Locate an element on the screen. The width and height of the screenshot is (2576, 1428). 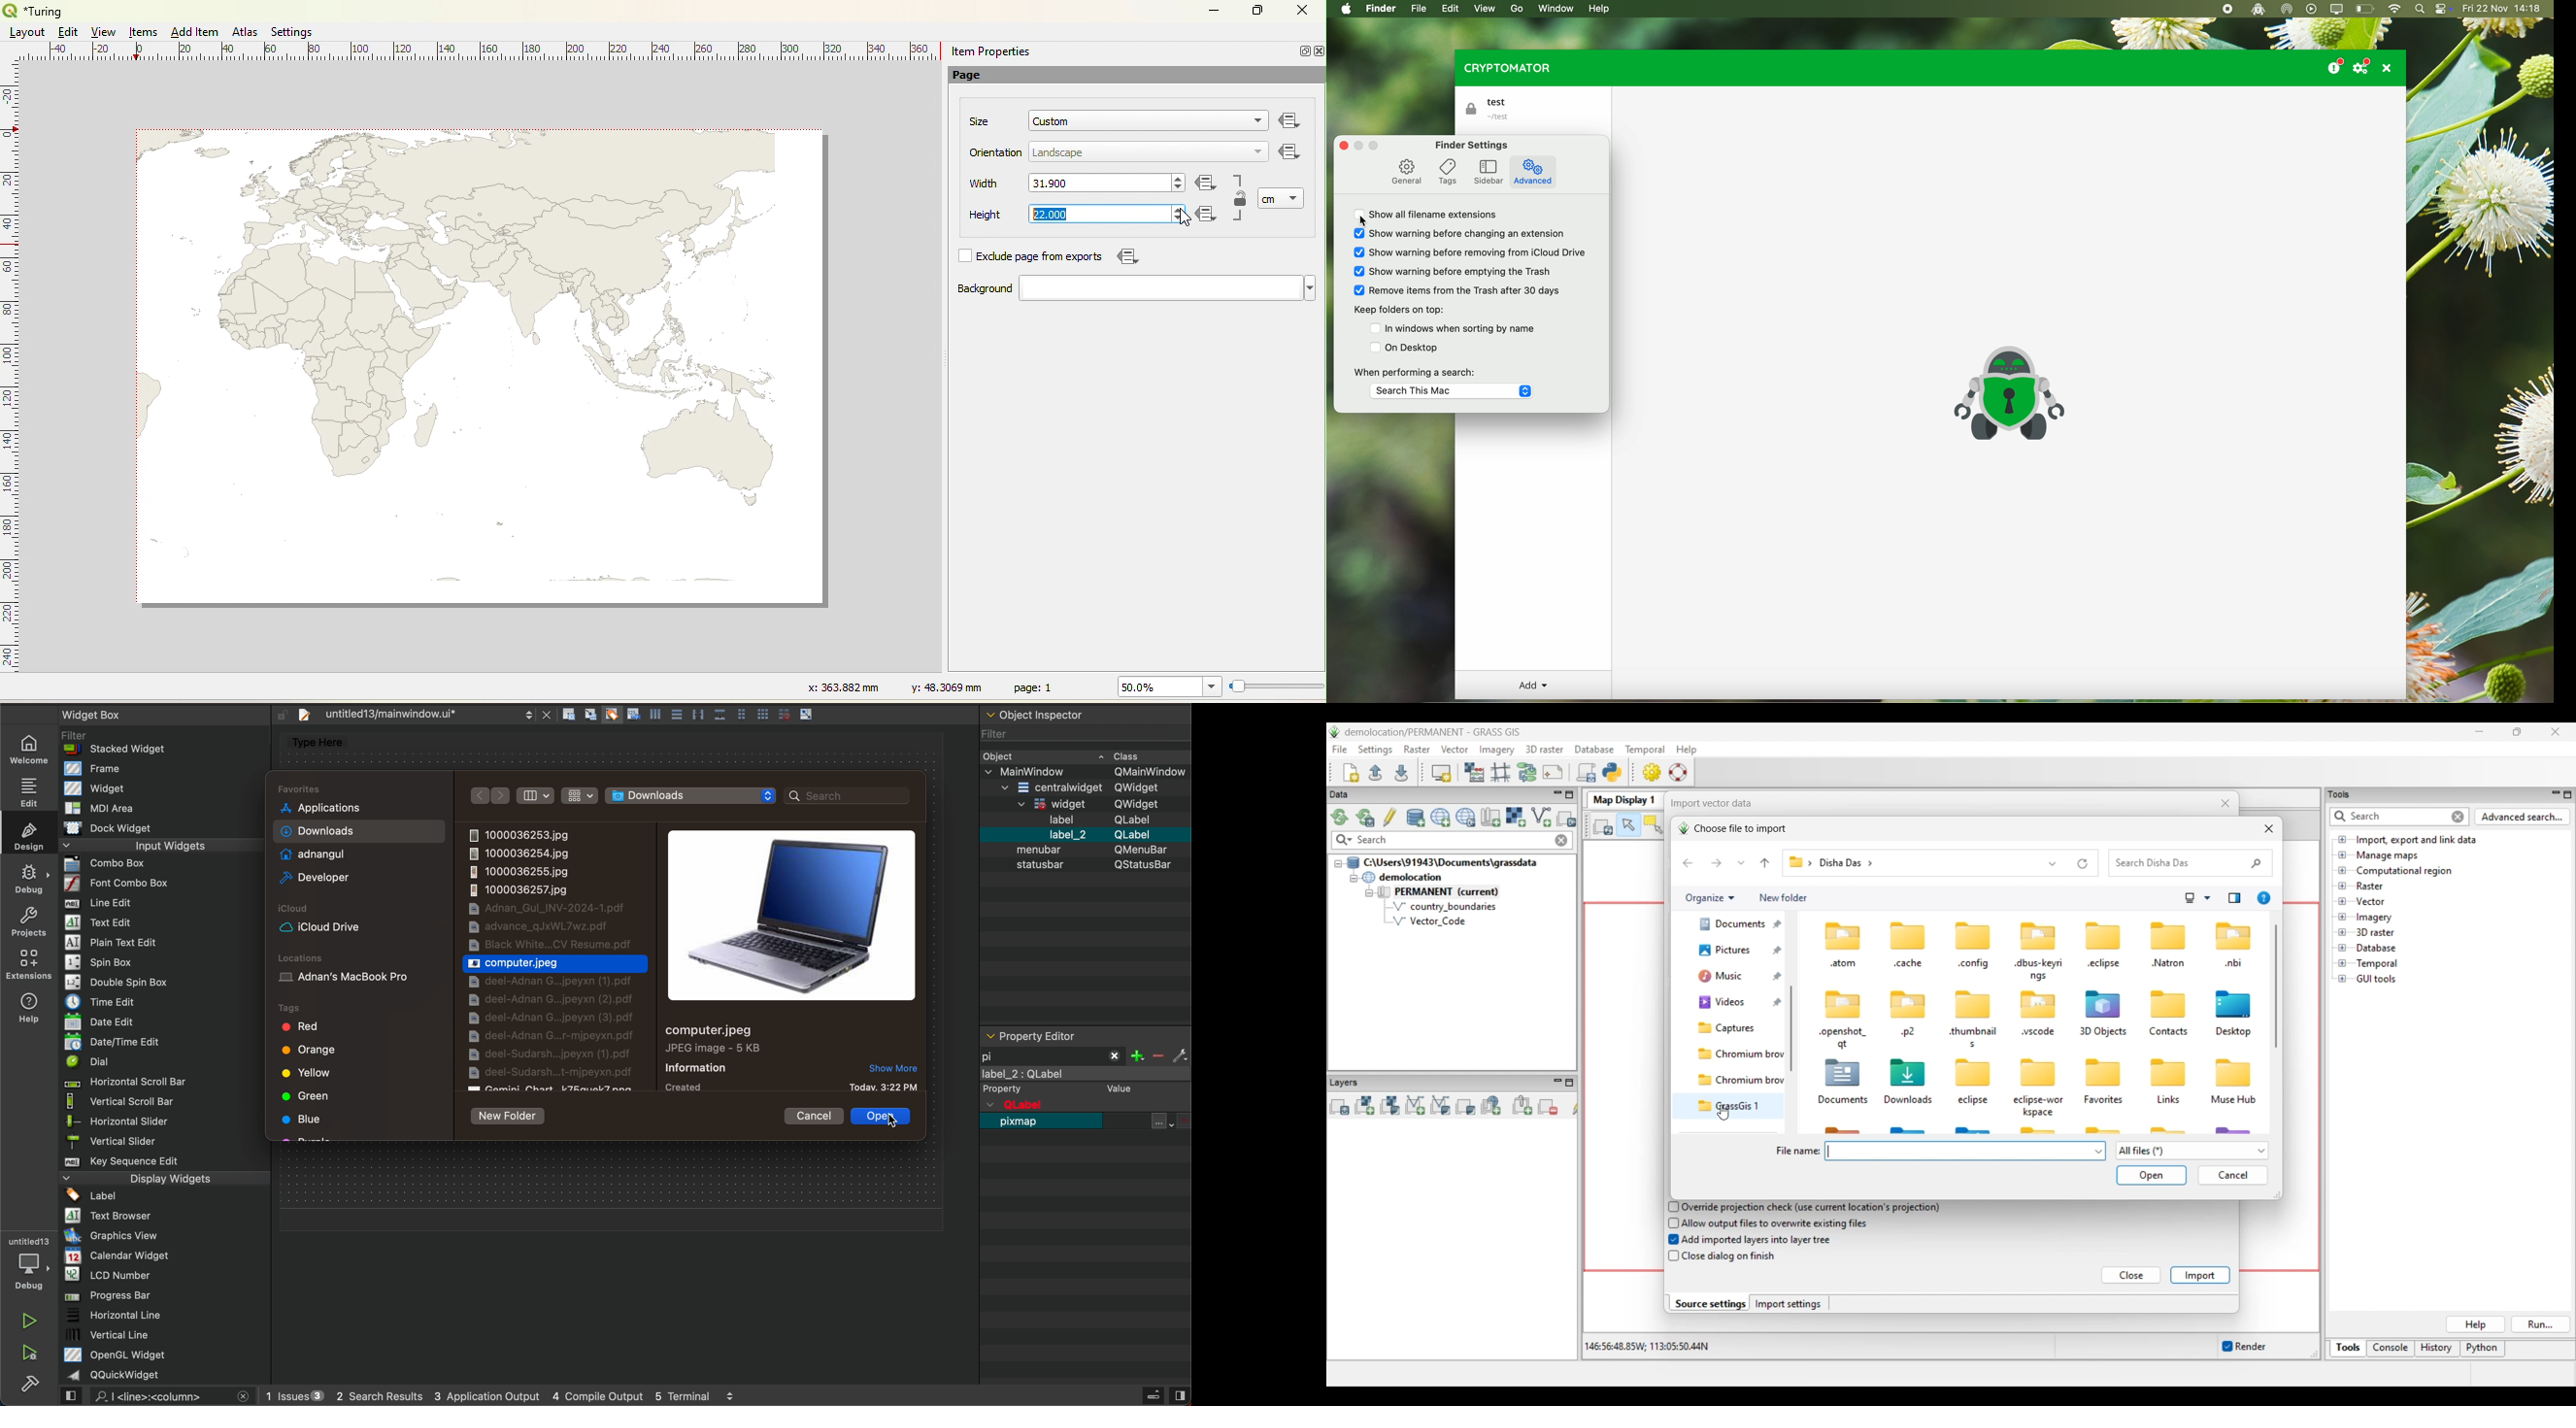
tags is located at coordinates (361, 1078).